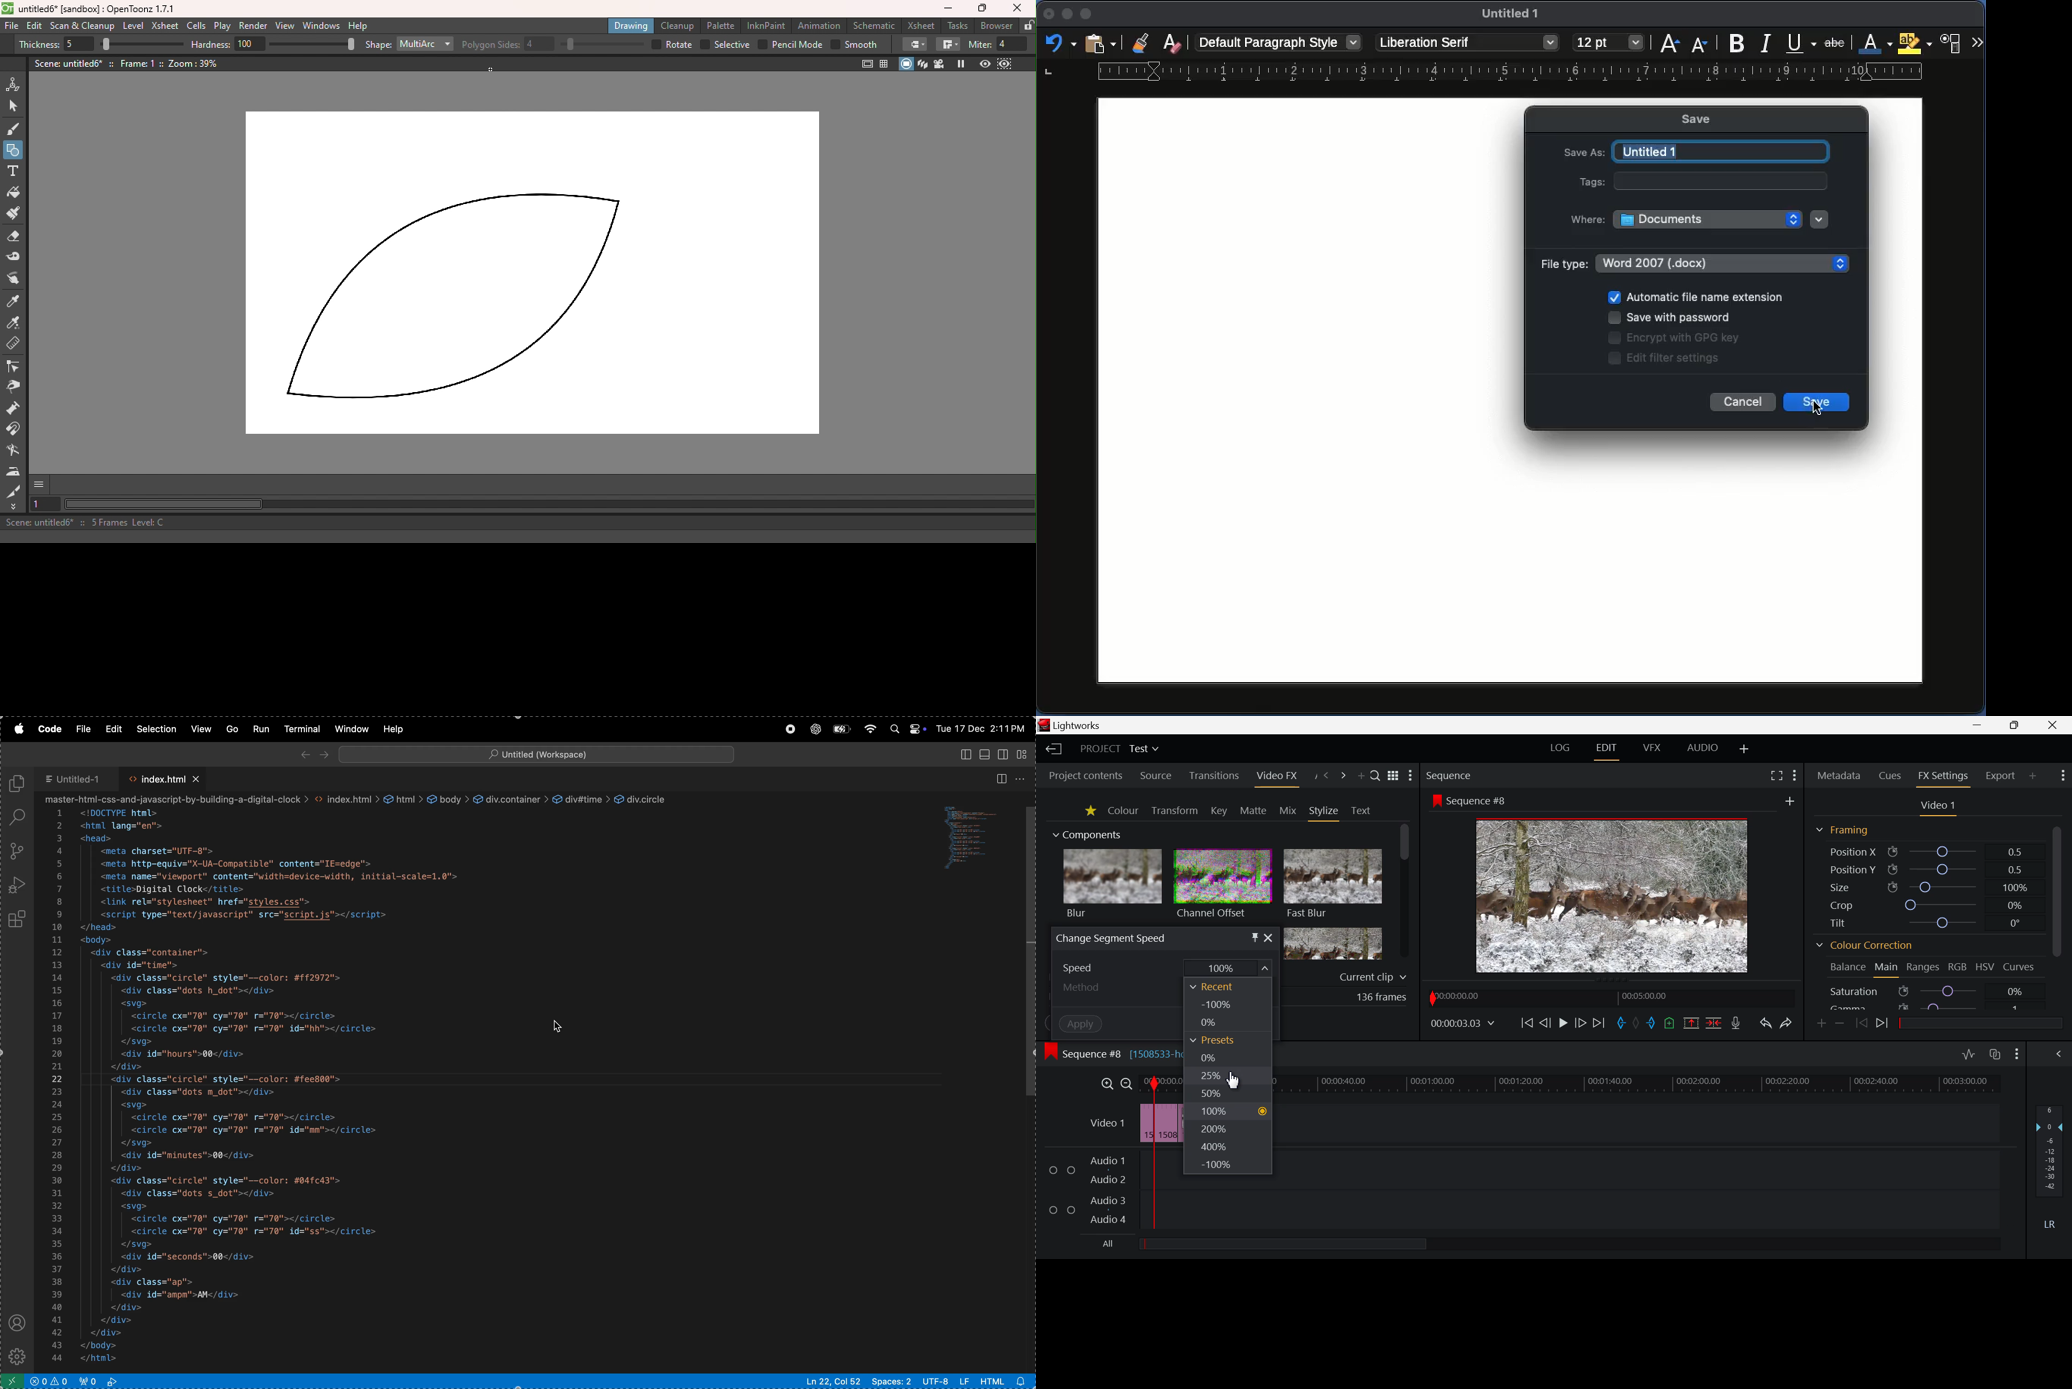 The height and width of the screenshot is (1400, 2072). I want to click on file, so click(85, 730).